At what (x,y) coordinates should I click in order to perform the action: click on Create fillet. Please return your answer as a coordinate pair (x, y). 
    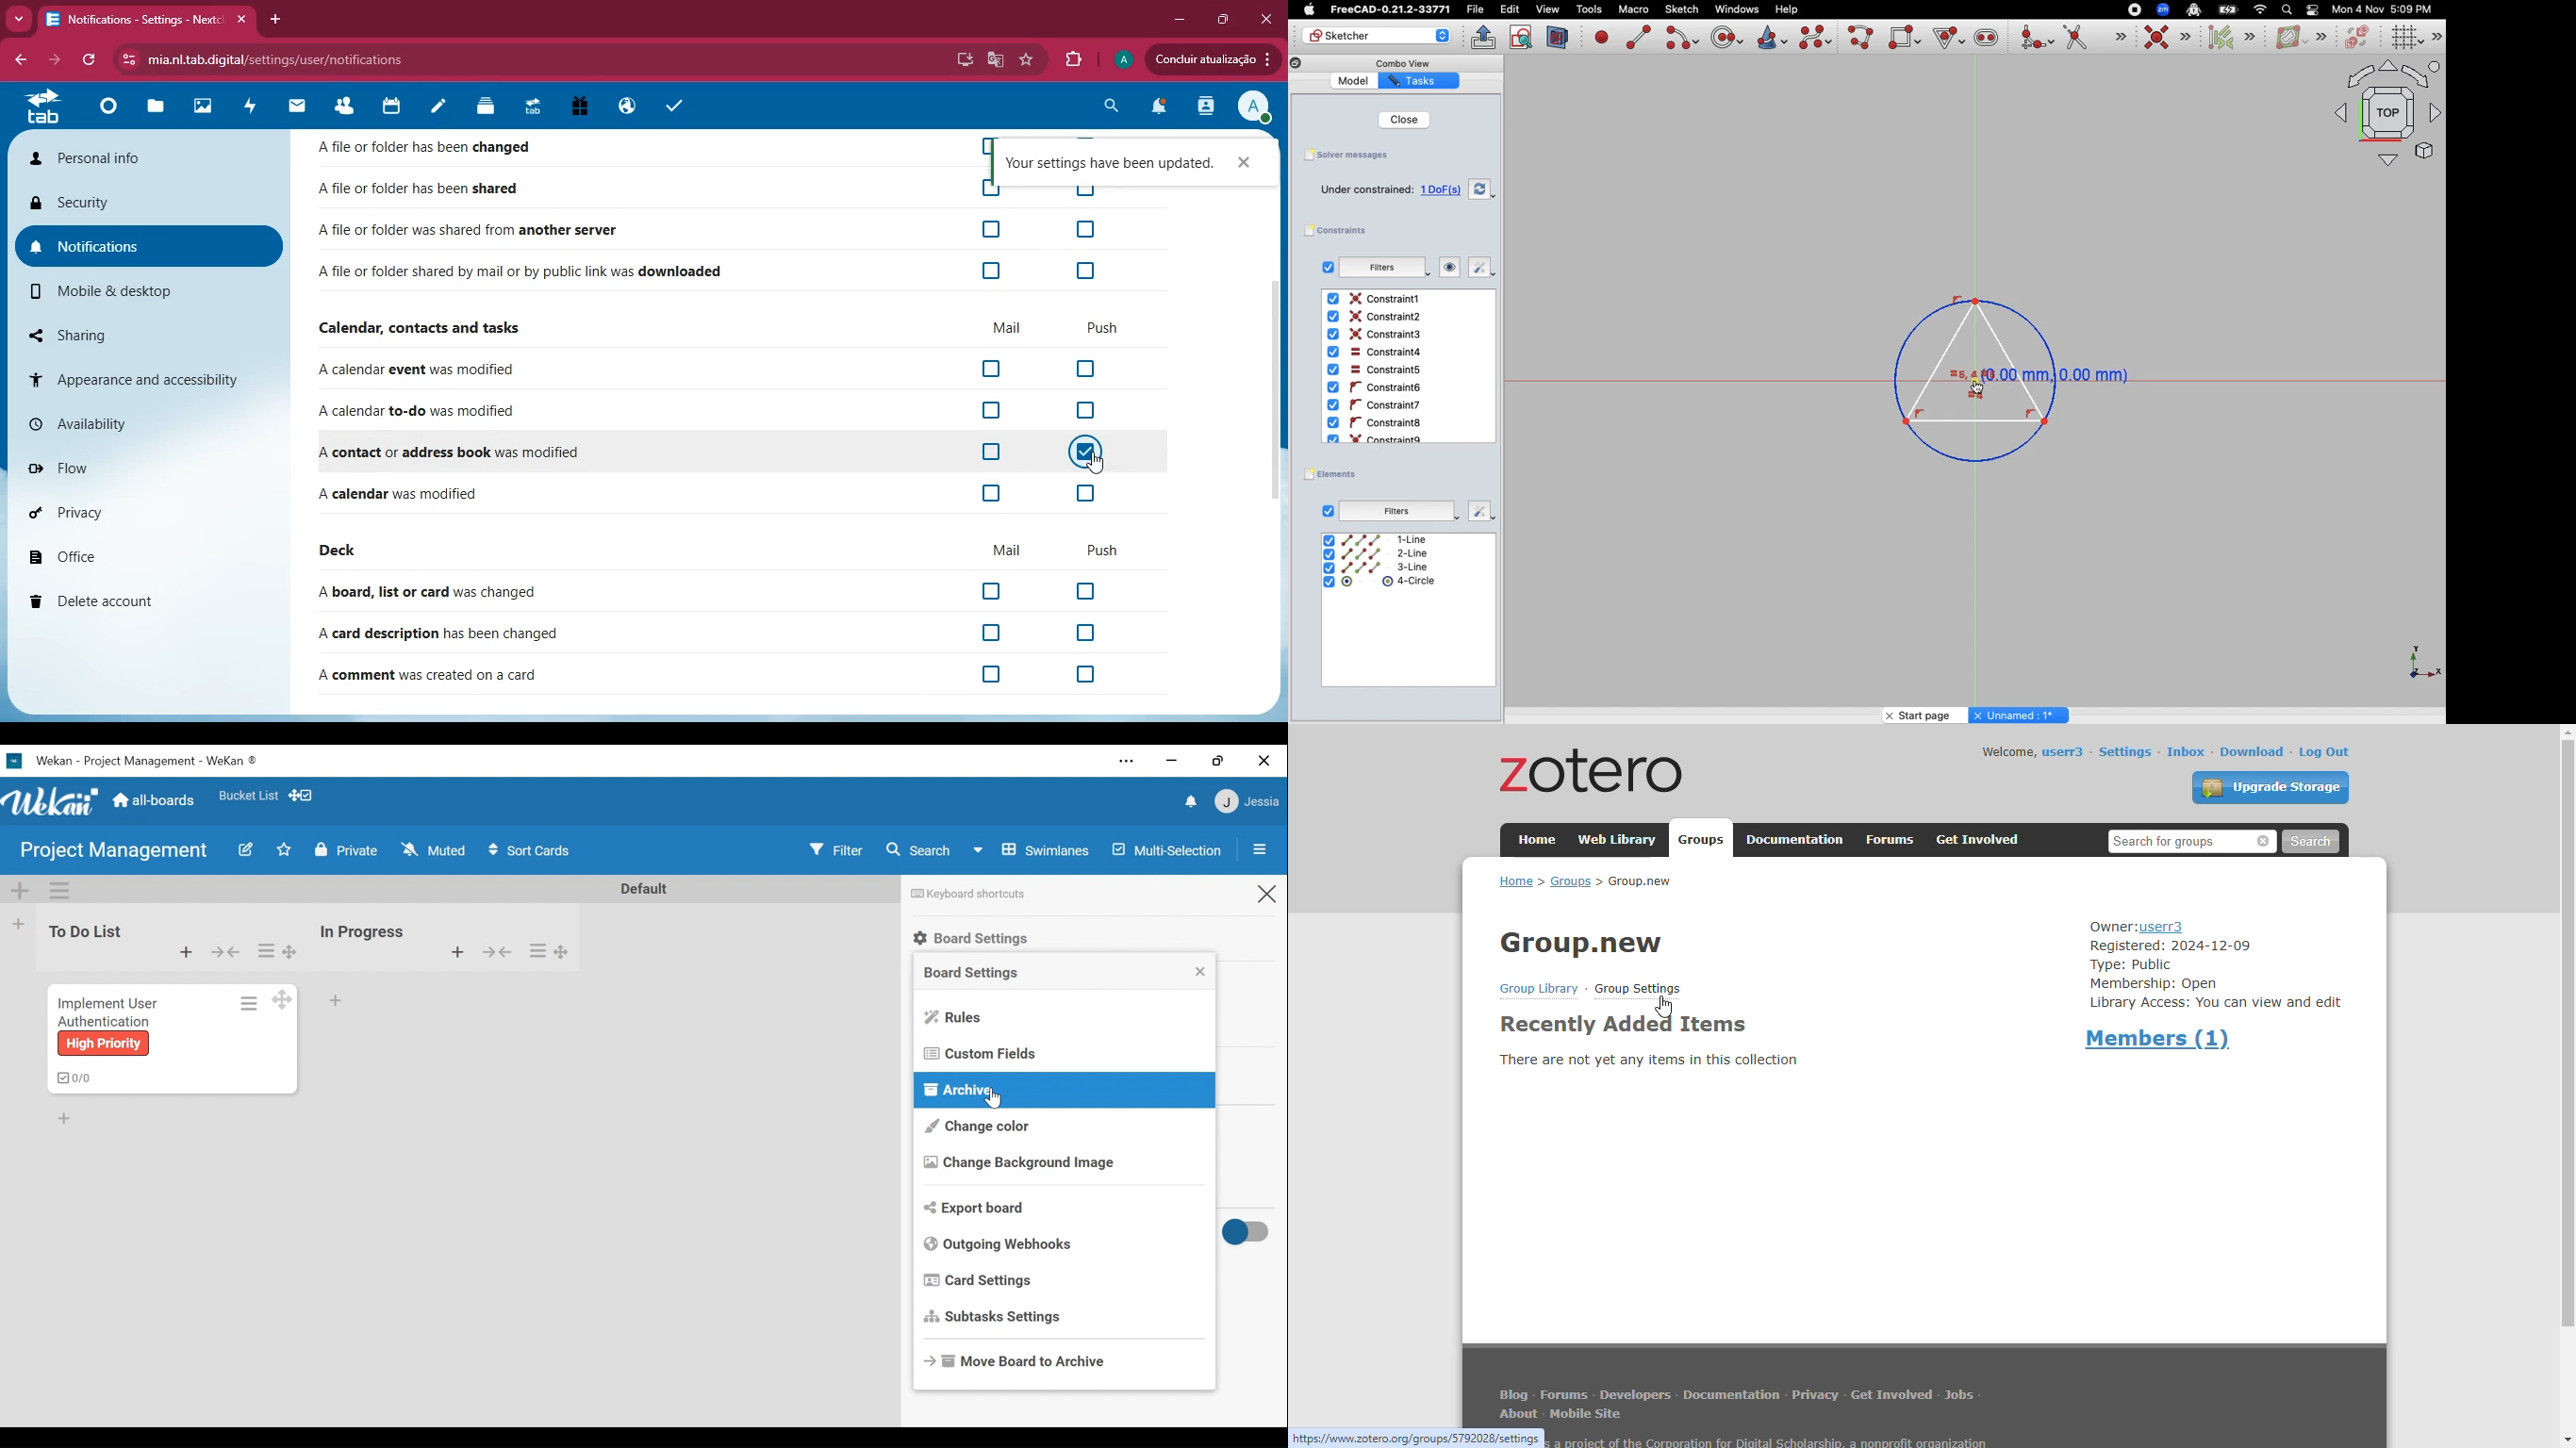
    Looking at the image, I should click on (2036, 39).